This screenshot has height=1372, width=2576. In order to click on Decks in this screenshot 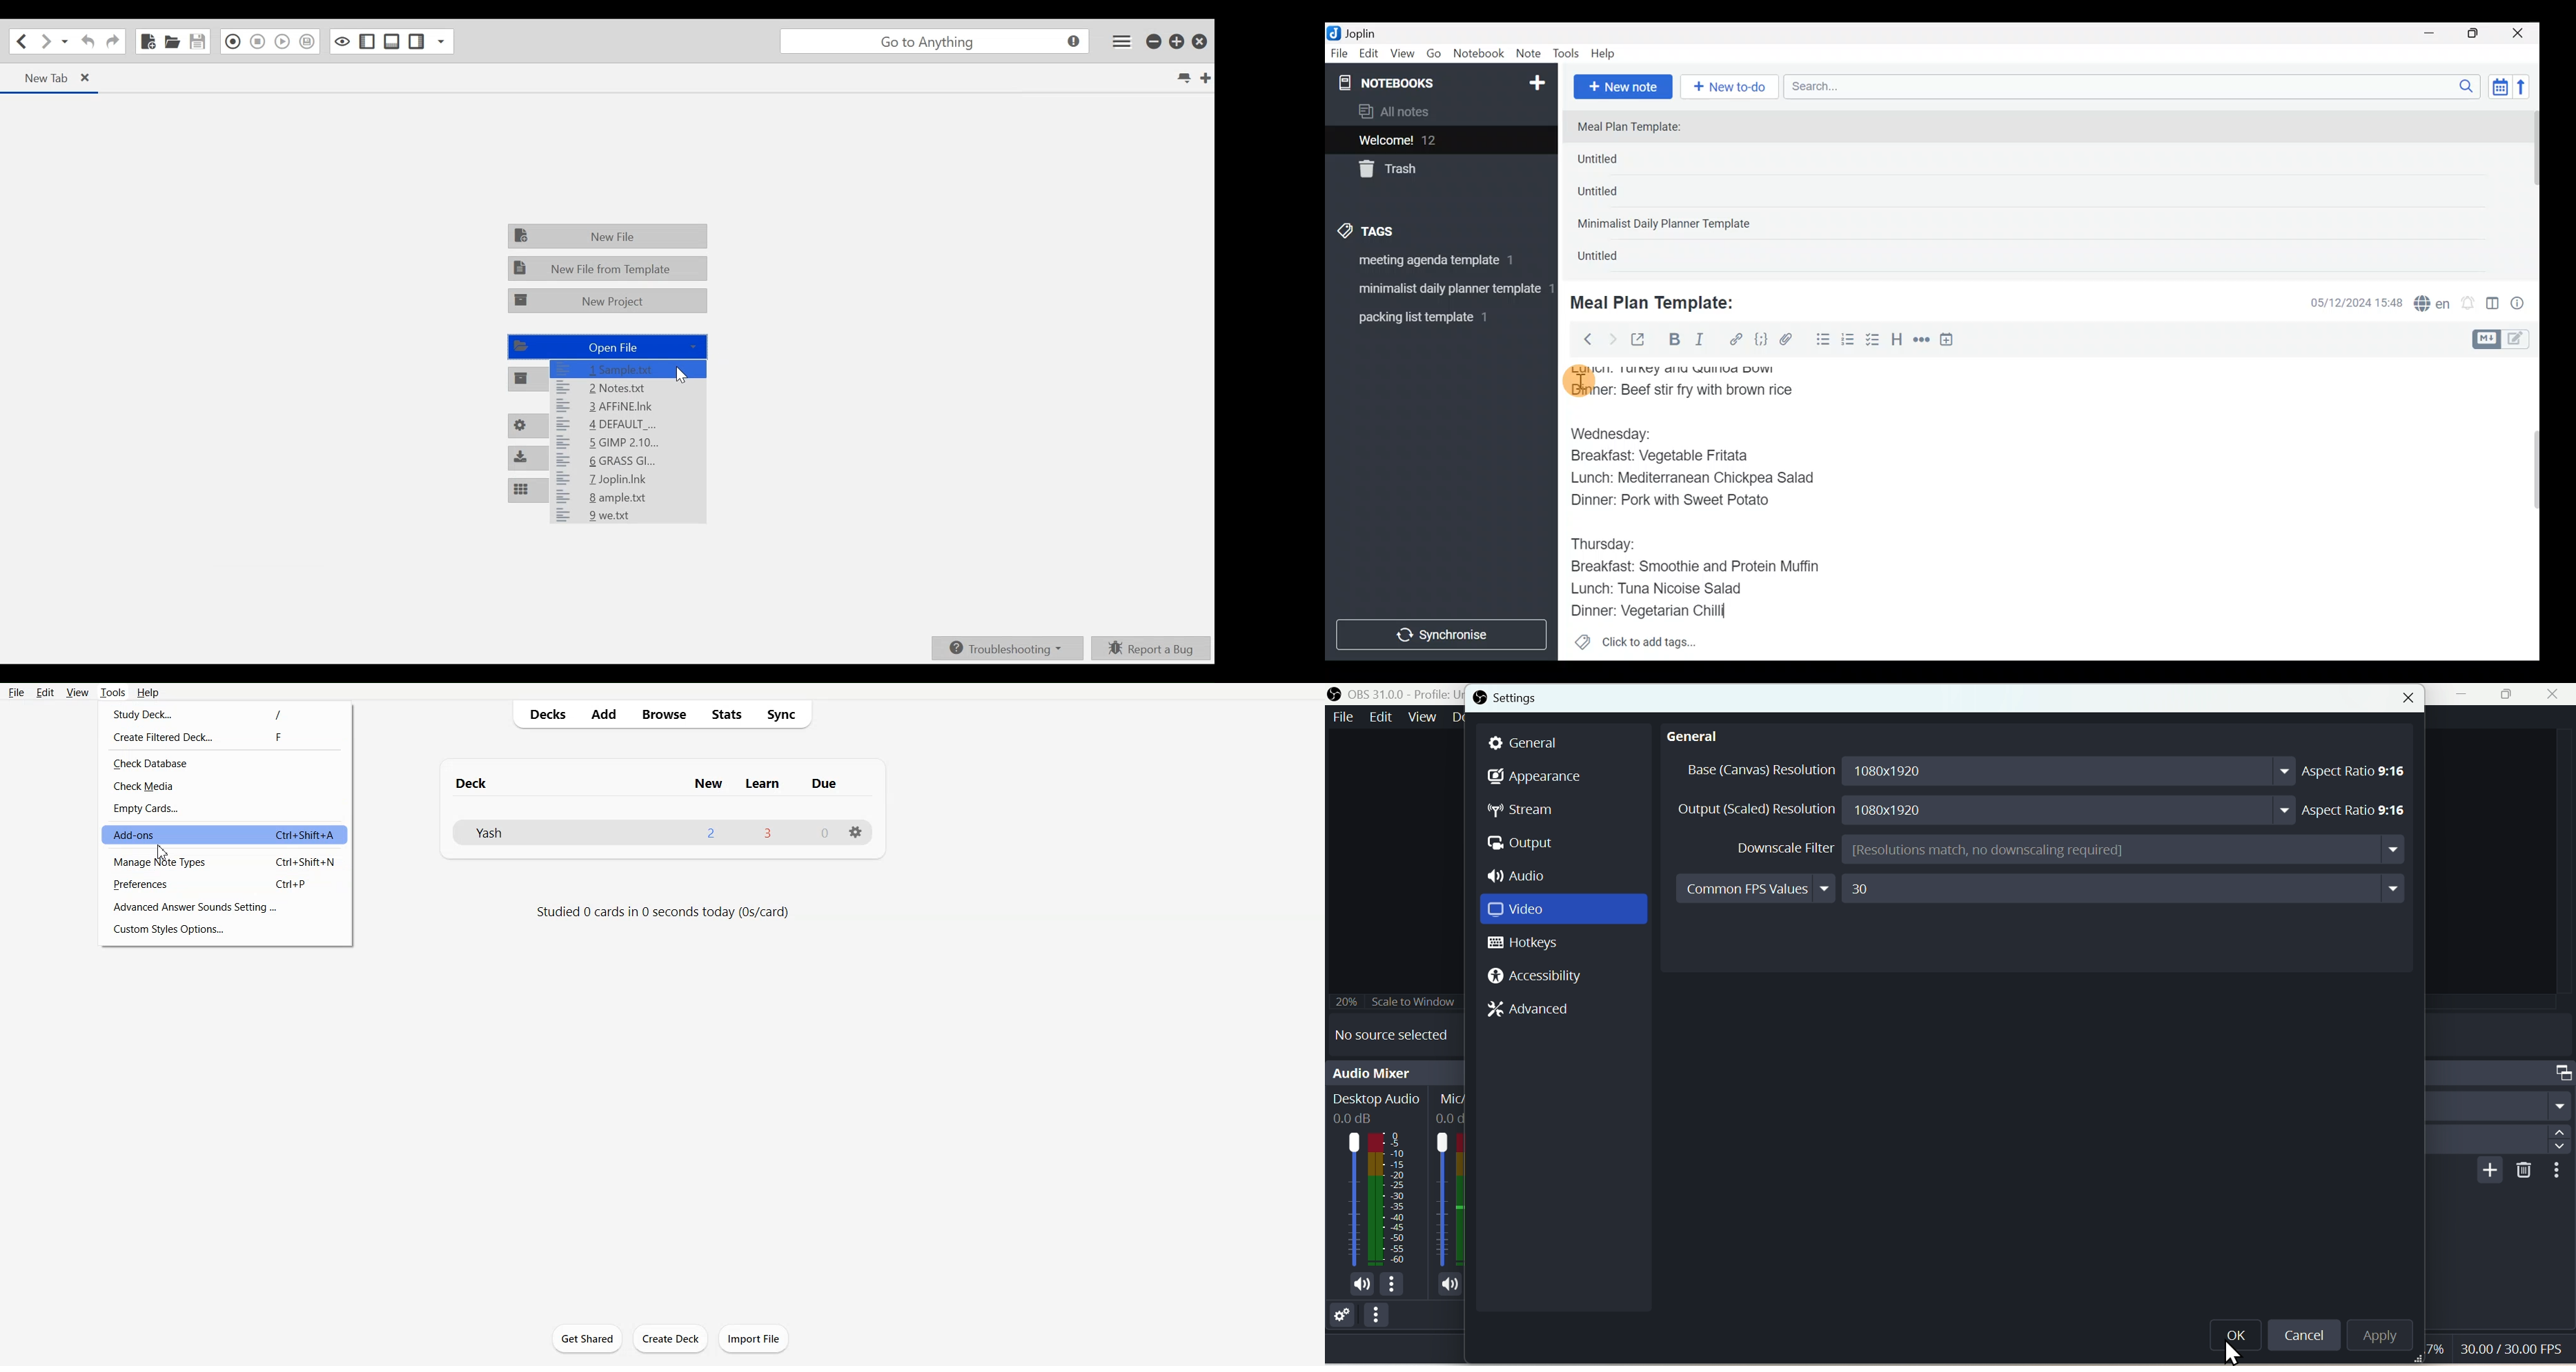, I will do `click(543, 714)`.